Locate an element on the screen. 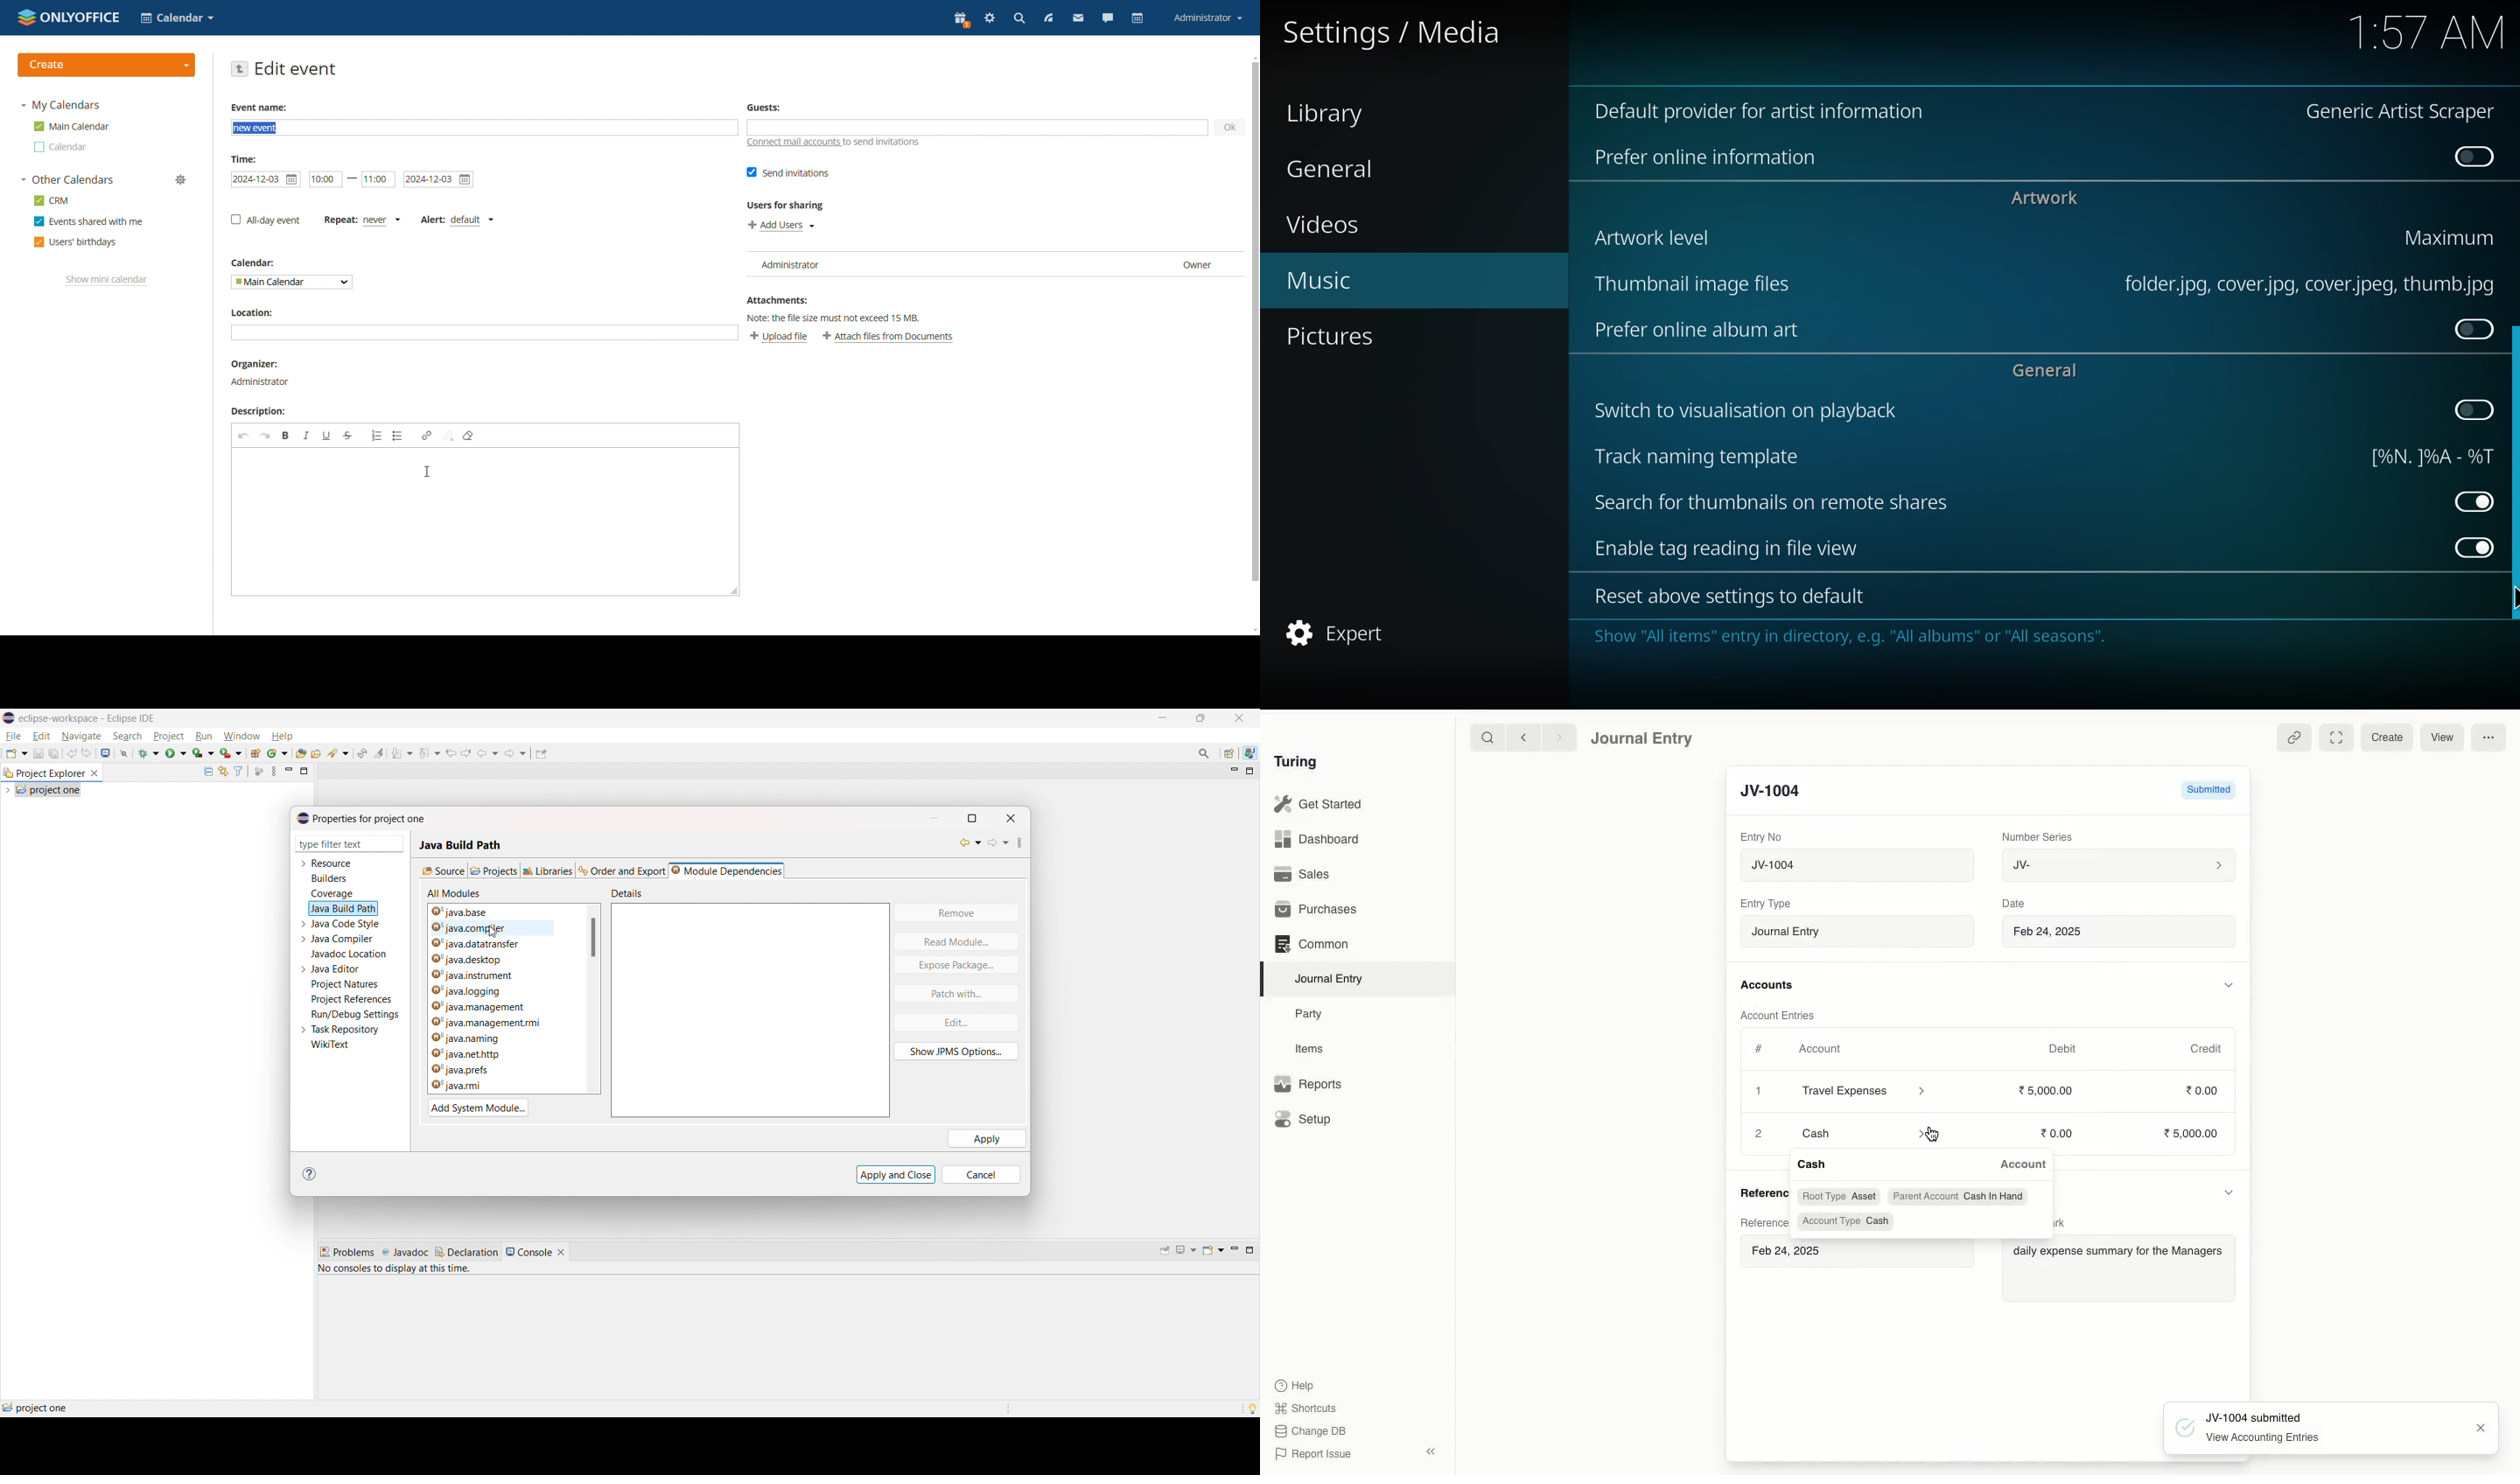 Image resolution: width=2520 pixels, height=1484 pixels. coverage is located at coordinates (332, 894).